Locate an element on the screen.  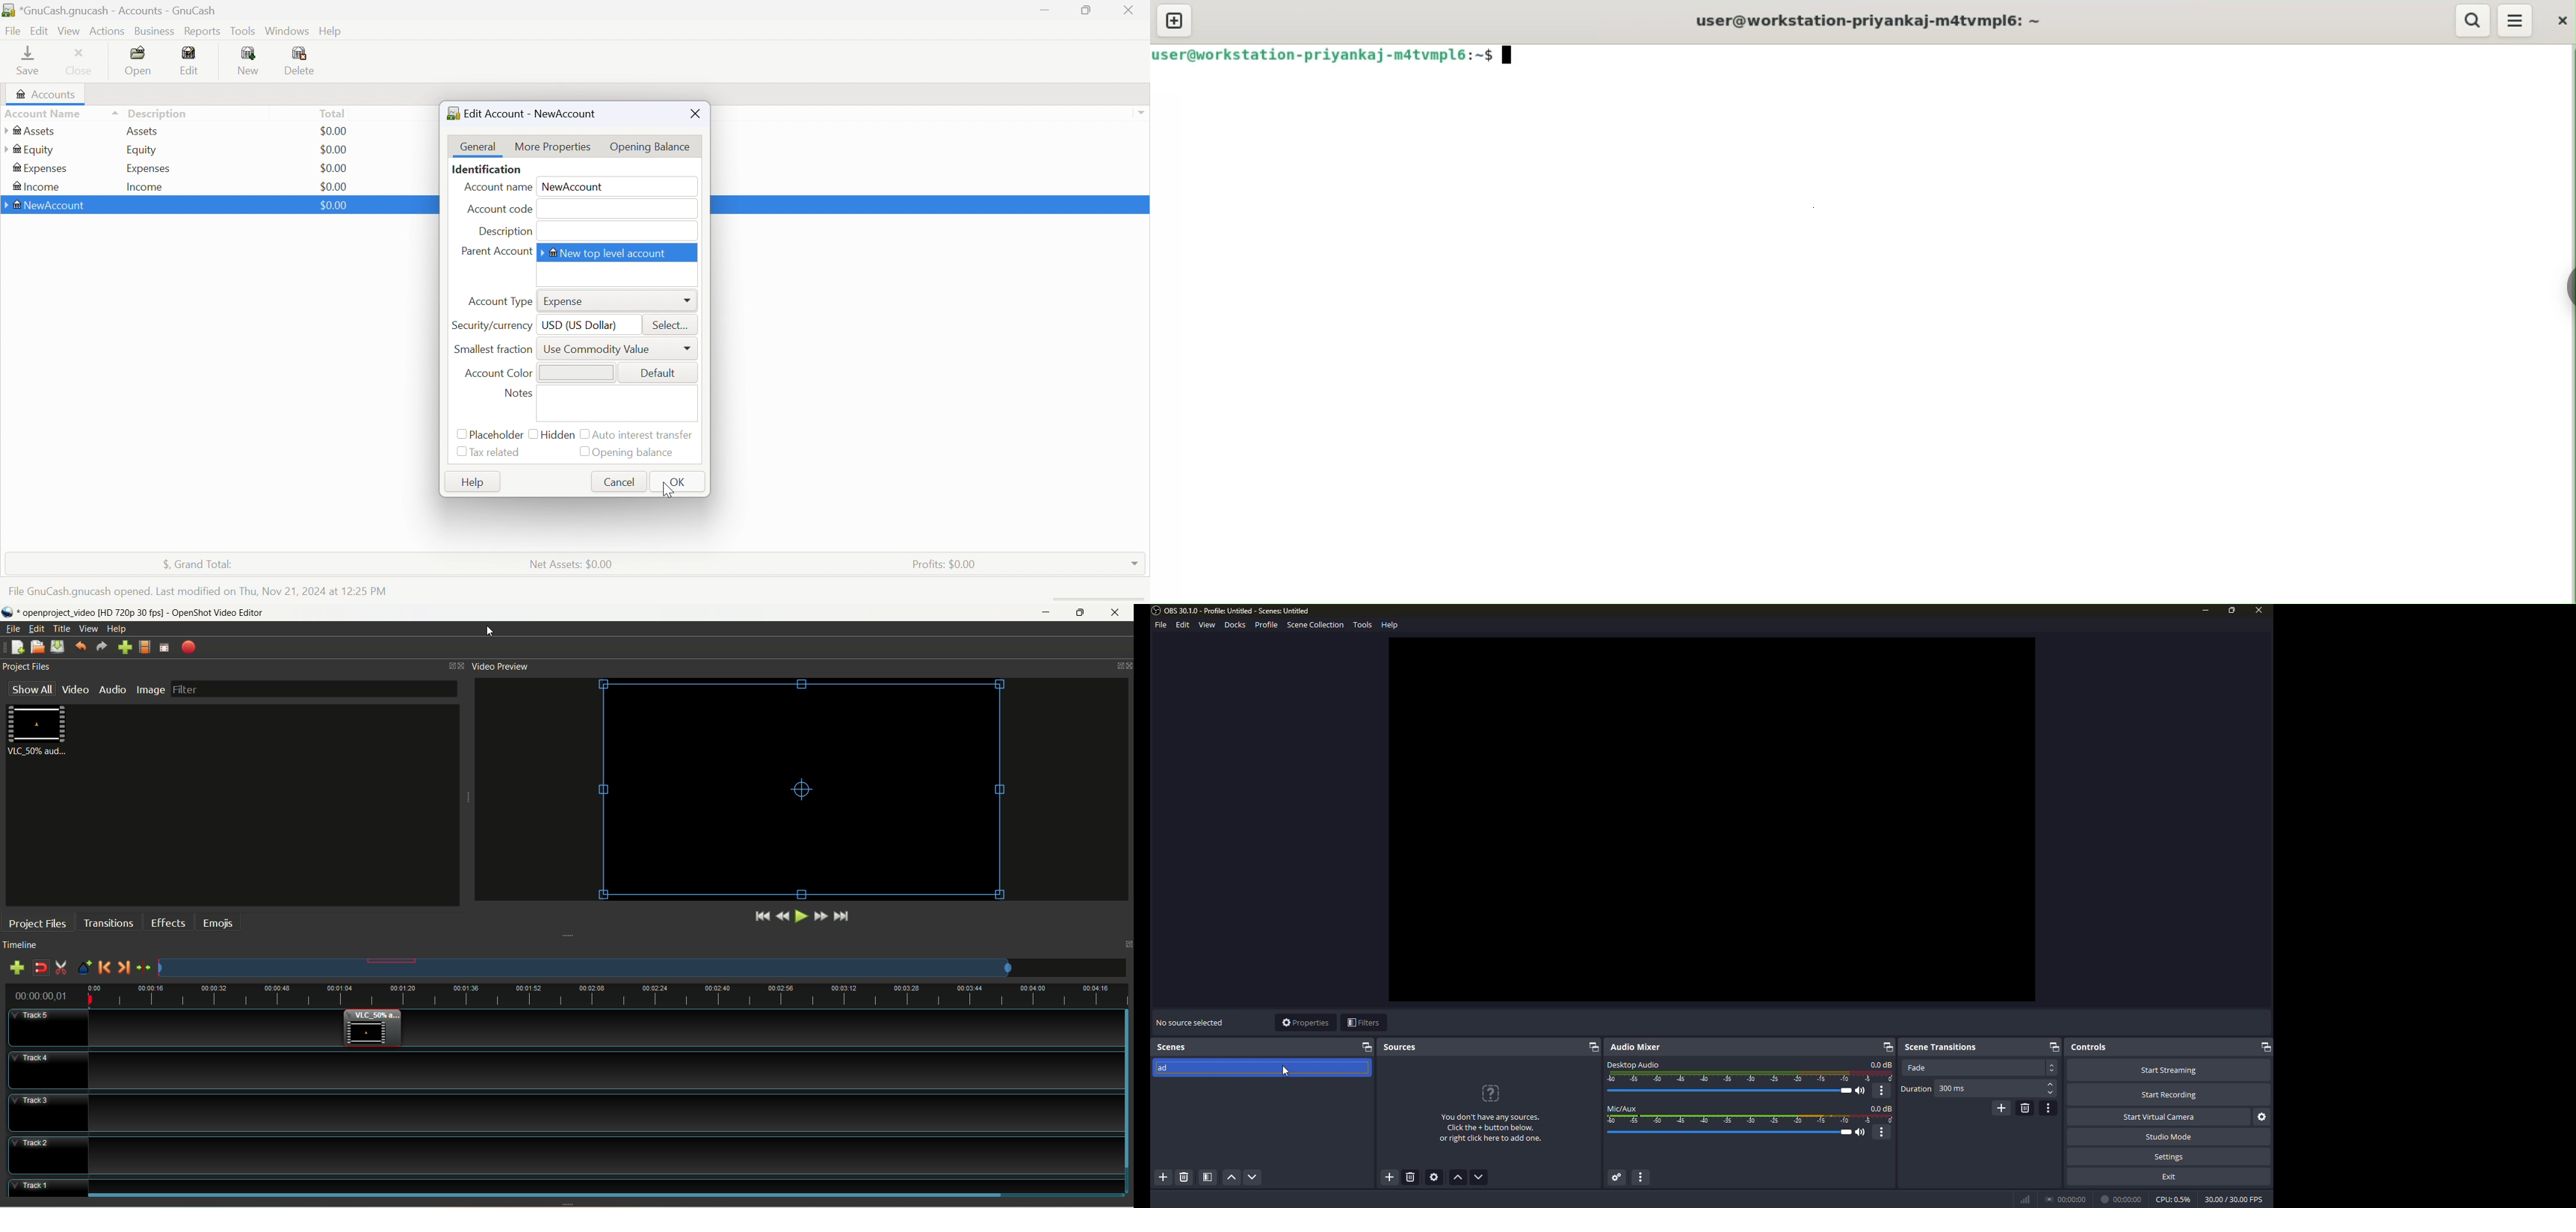
Account Name is located at coordinates (497, 189).